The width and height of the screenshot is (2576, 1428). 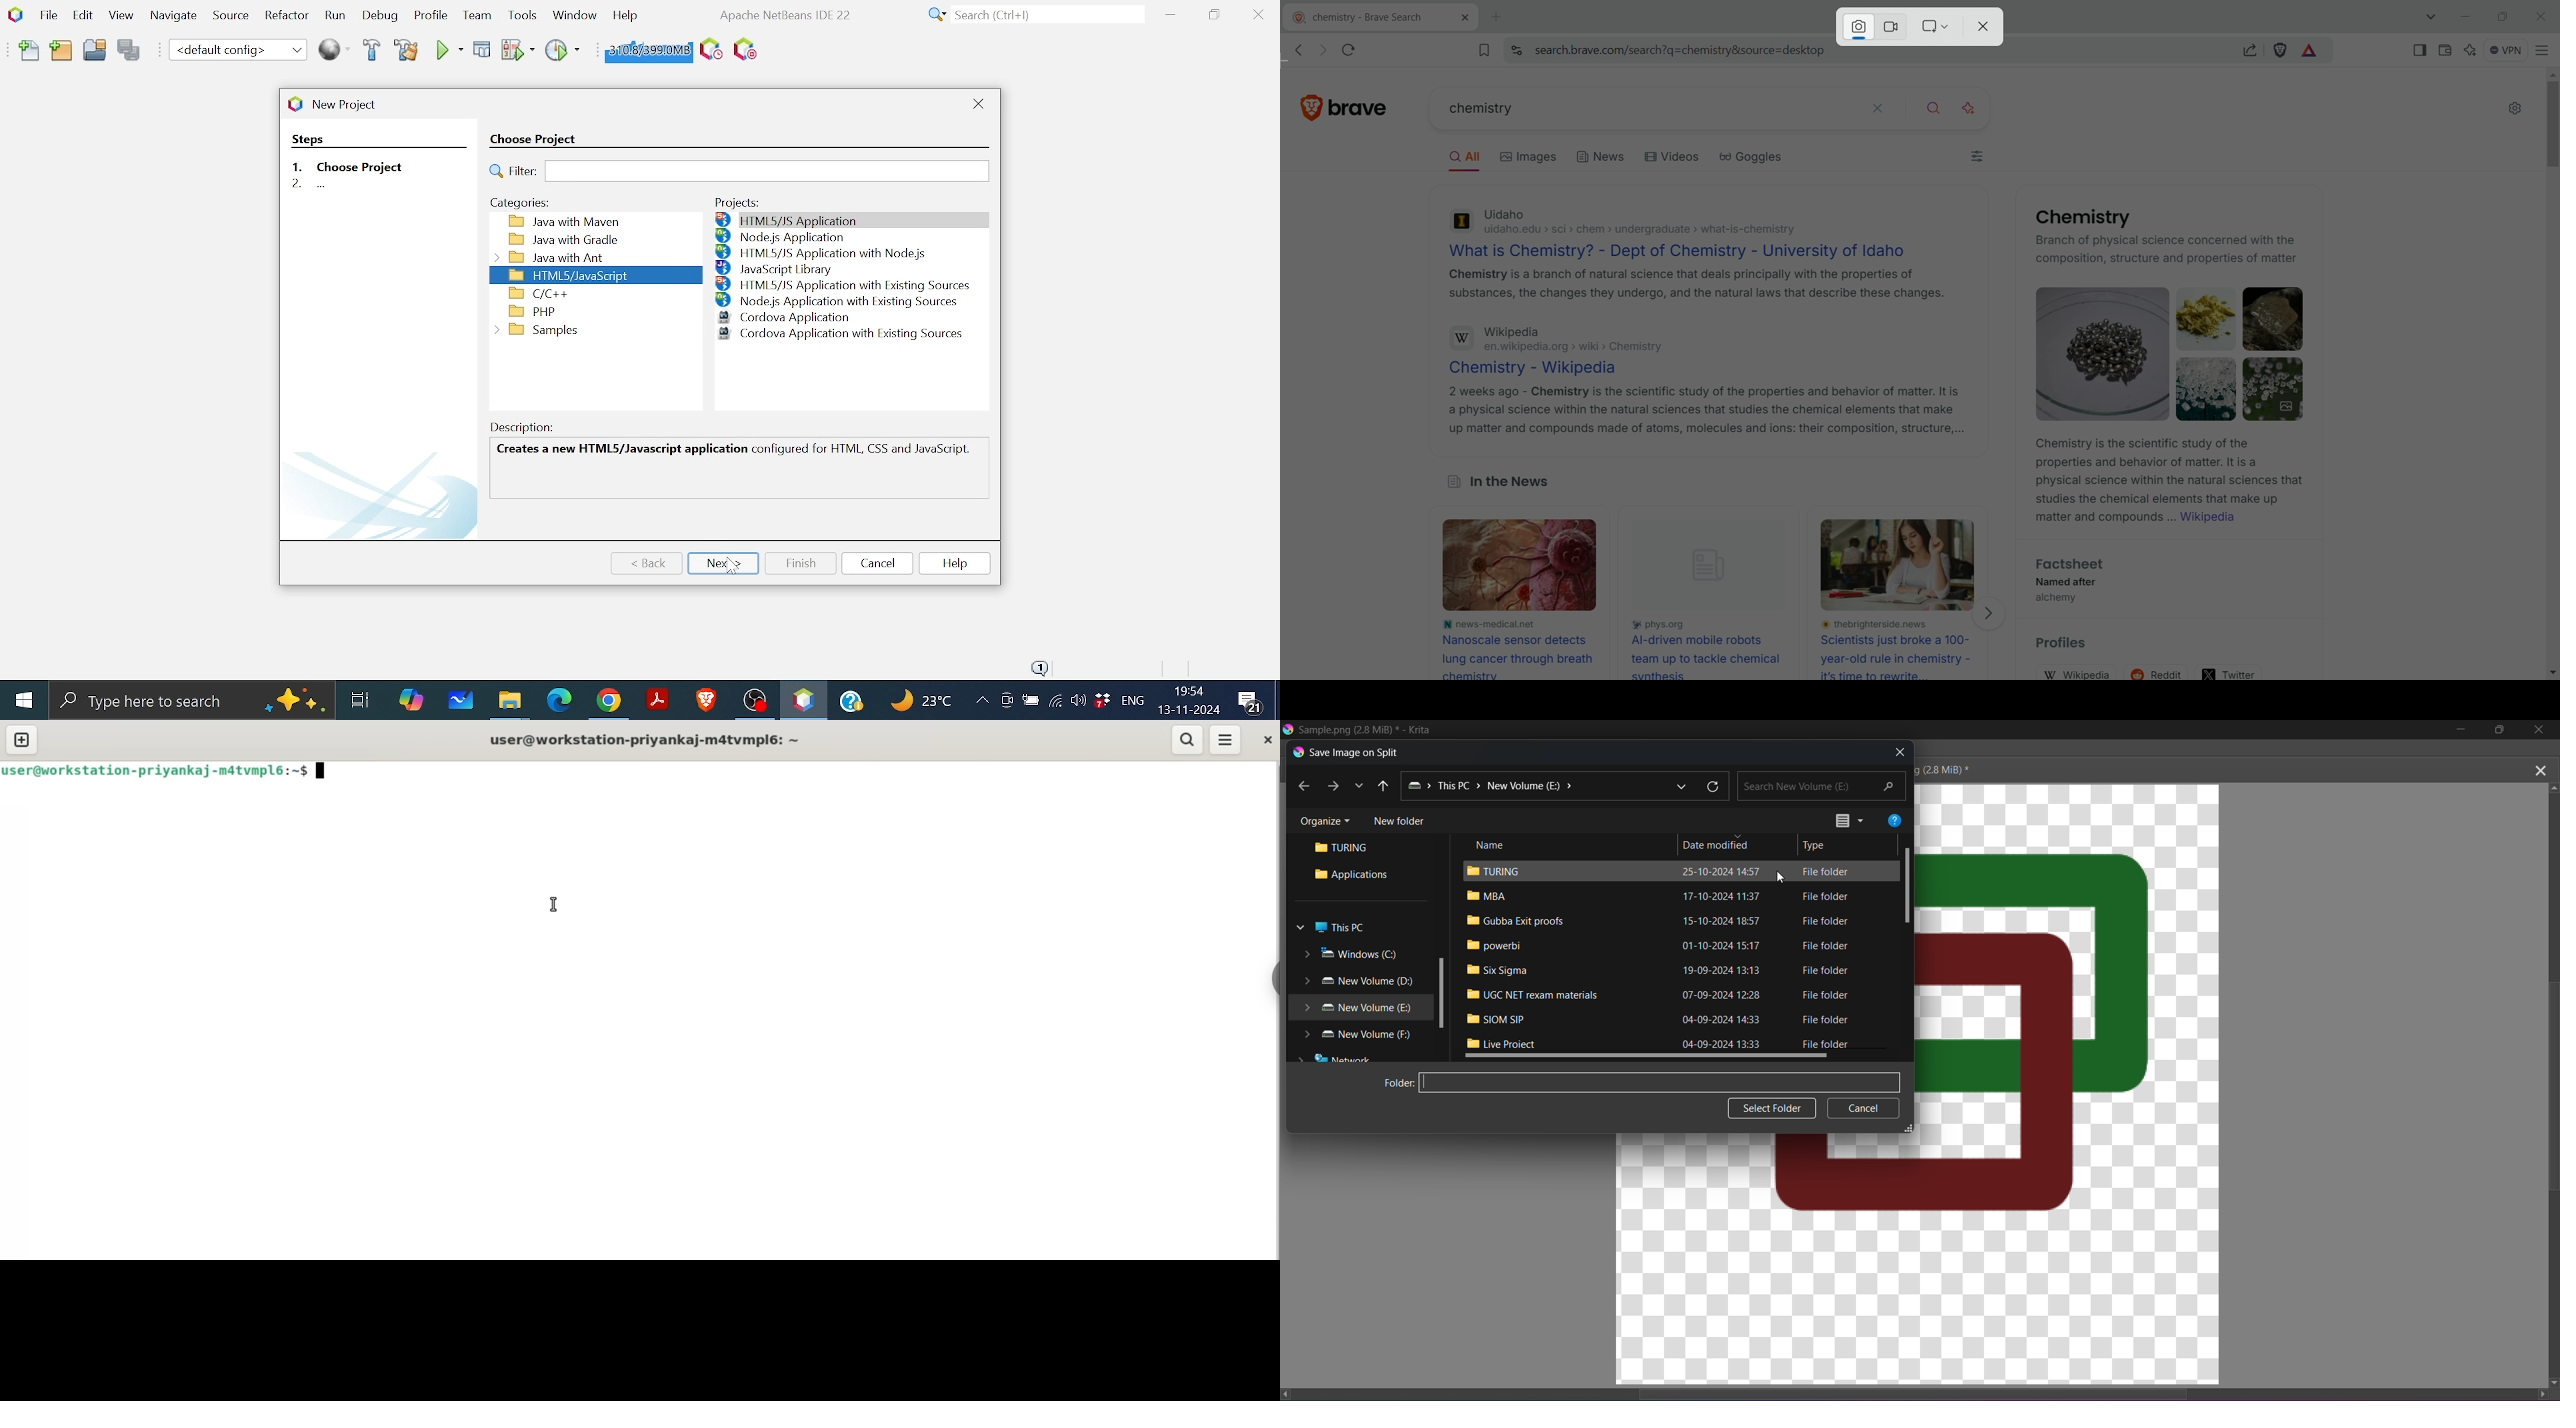 What do you see at coordinates (981, 702) in the screenshot?
I see `Show hidden icons` at bounding box center [981, 702].